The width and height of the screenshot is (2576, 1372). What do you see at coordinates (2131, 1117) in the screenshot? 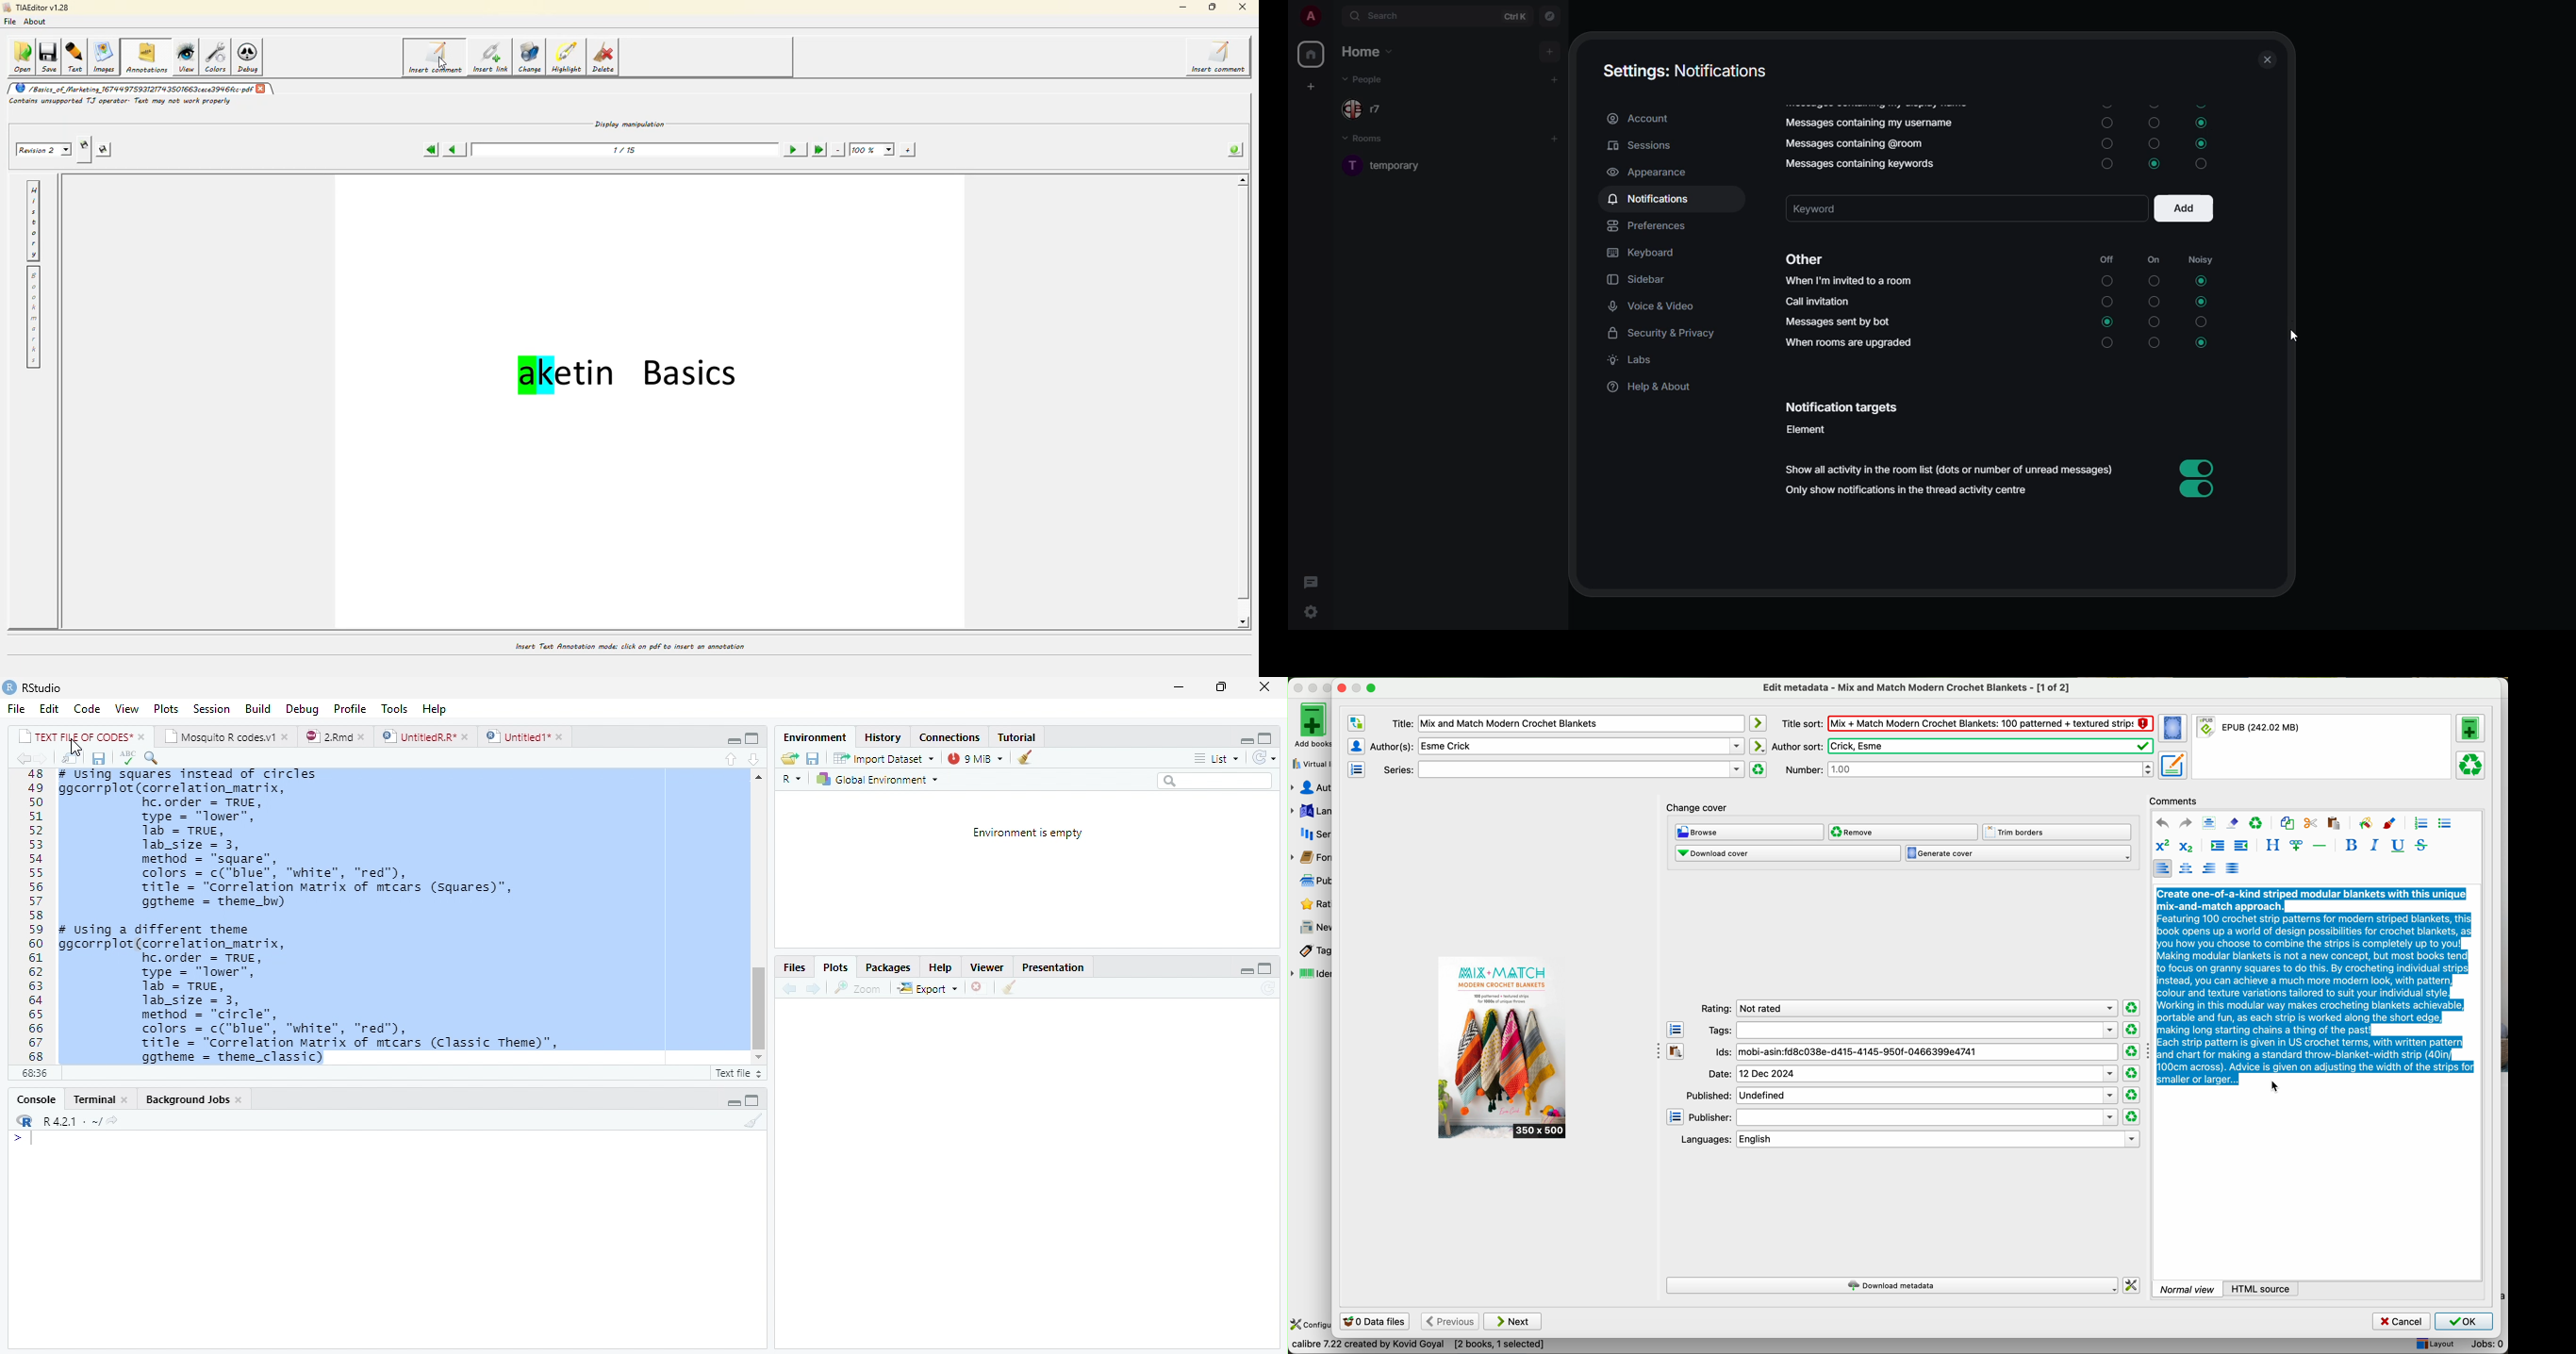
I see `clear rating` at bounding box center [2131, 1117].